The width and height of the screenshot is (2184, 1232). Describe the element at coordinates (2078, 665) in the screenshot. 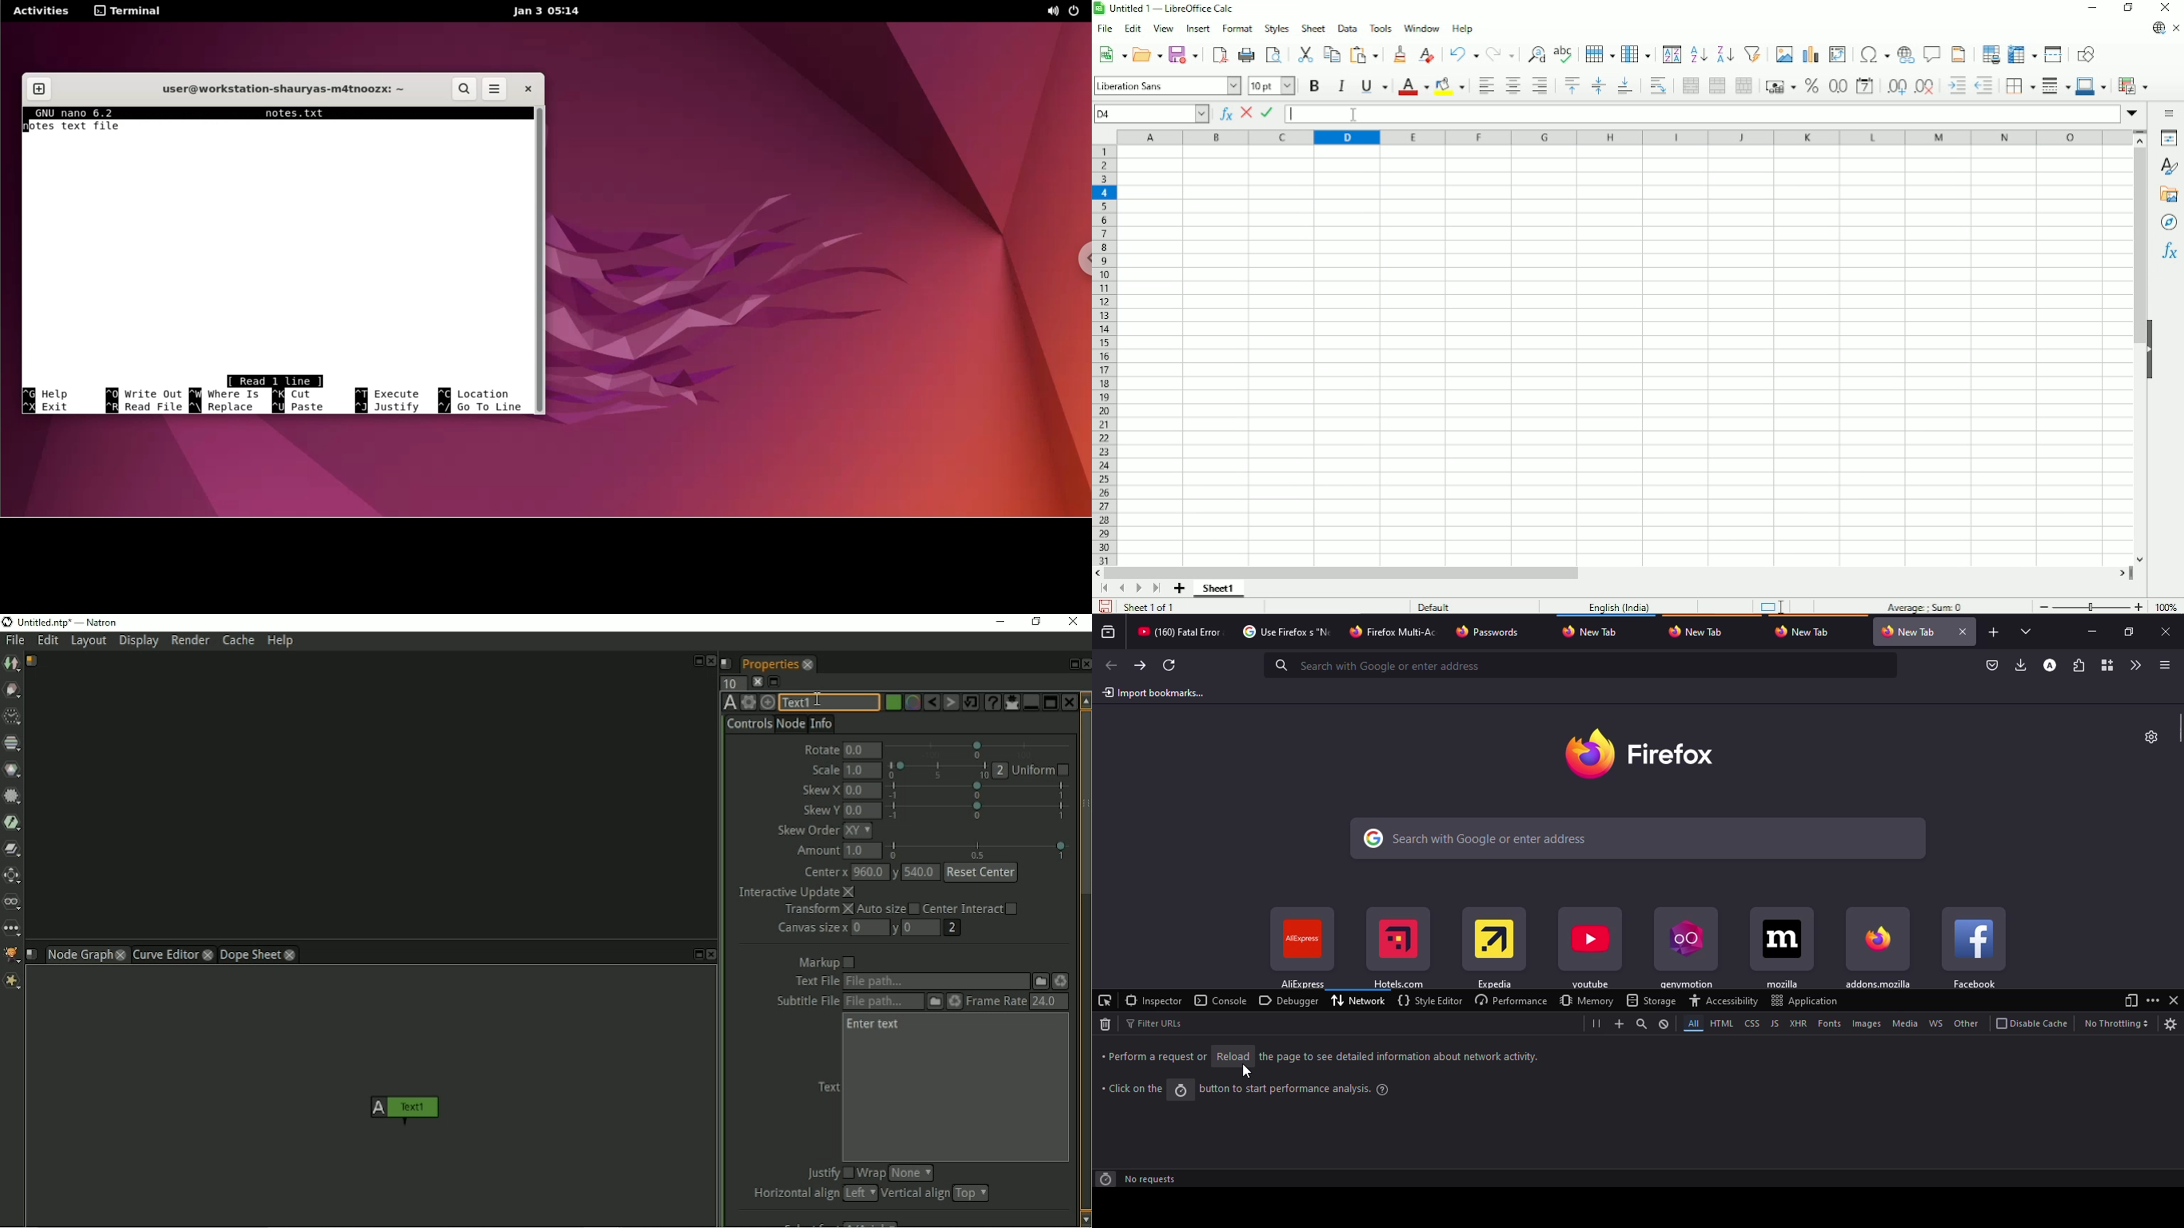

I see `extensions` at that location.